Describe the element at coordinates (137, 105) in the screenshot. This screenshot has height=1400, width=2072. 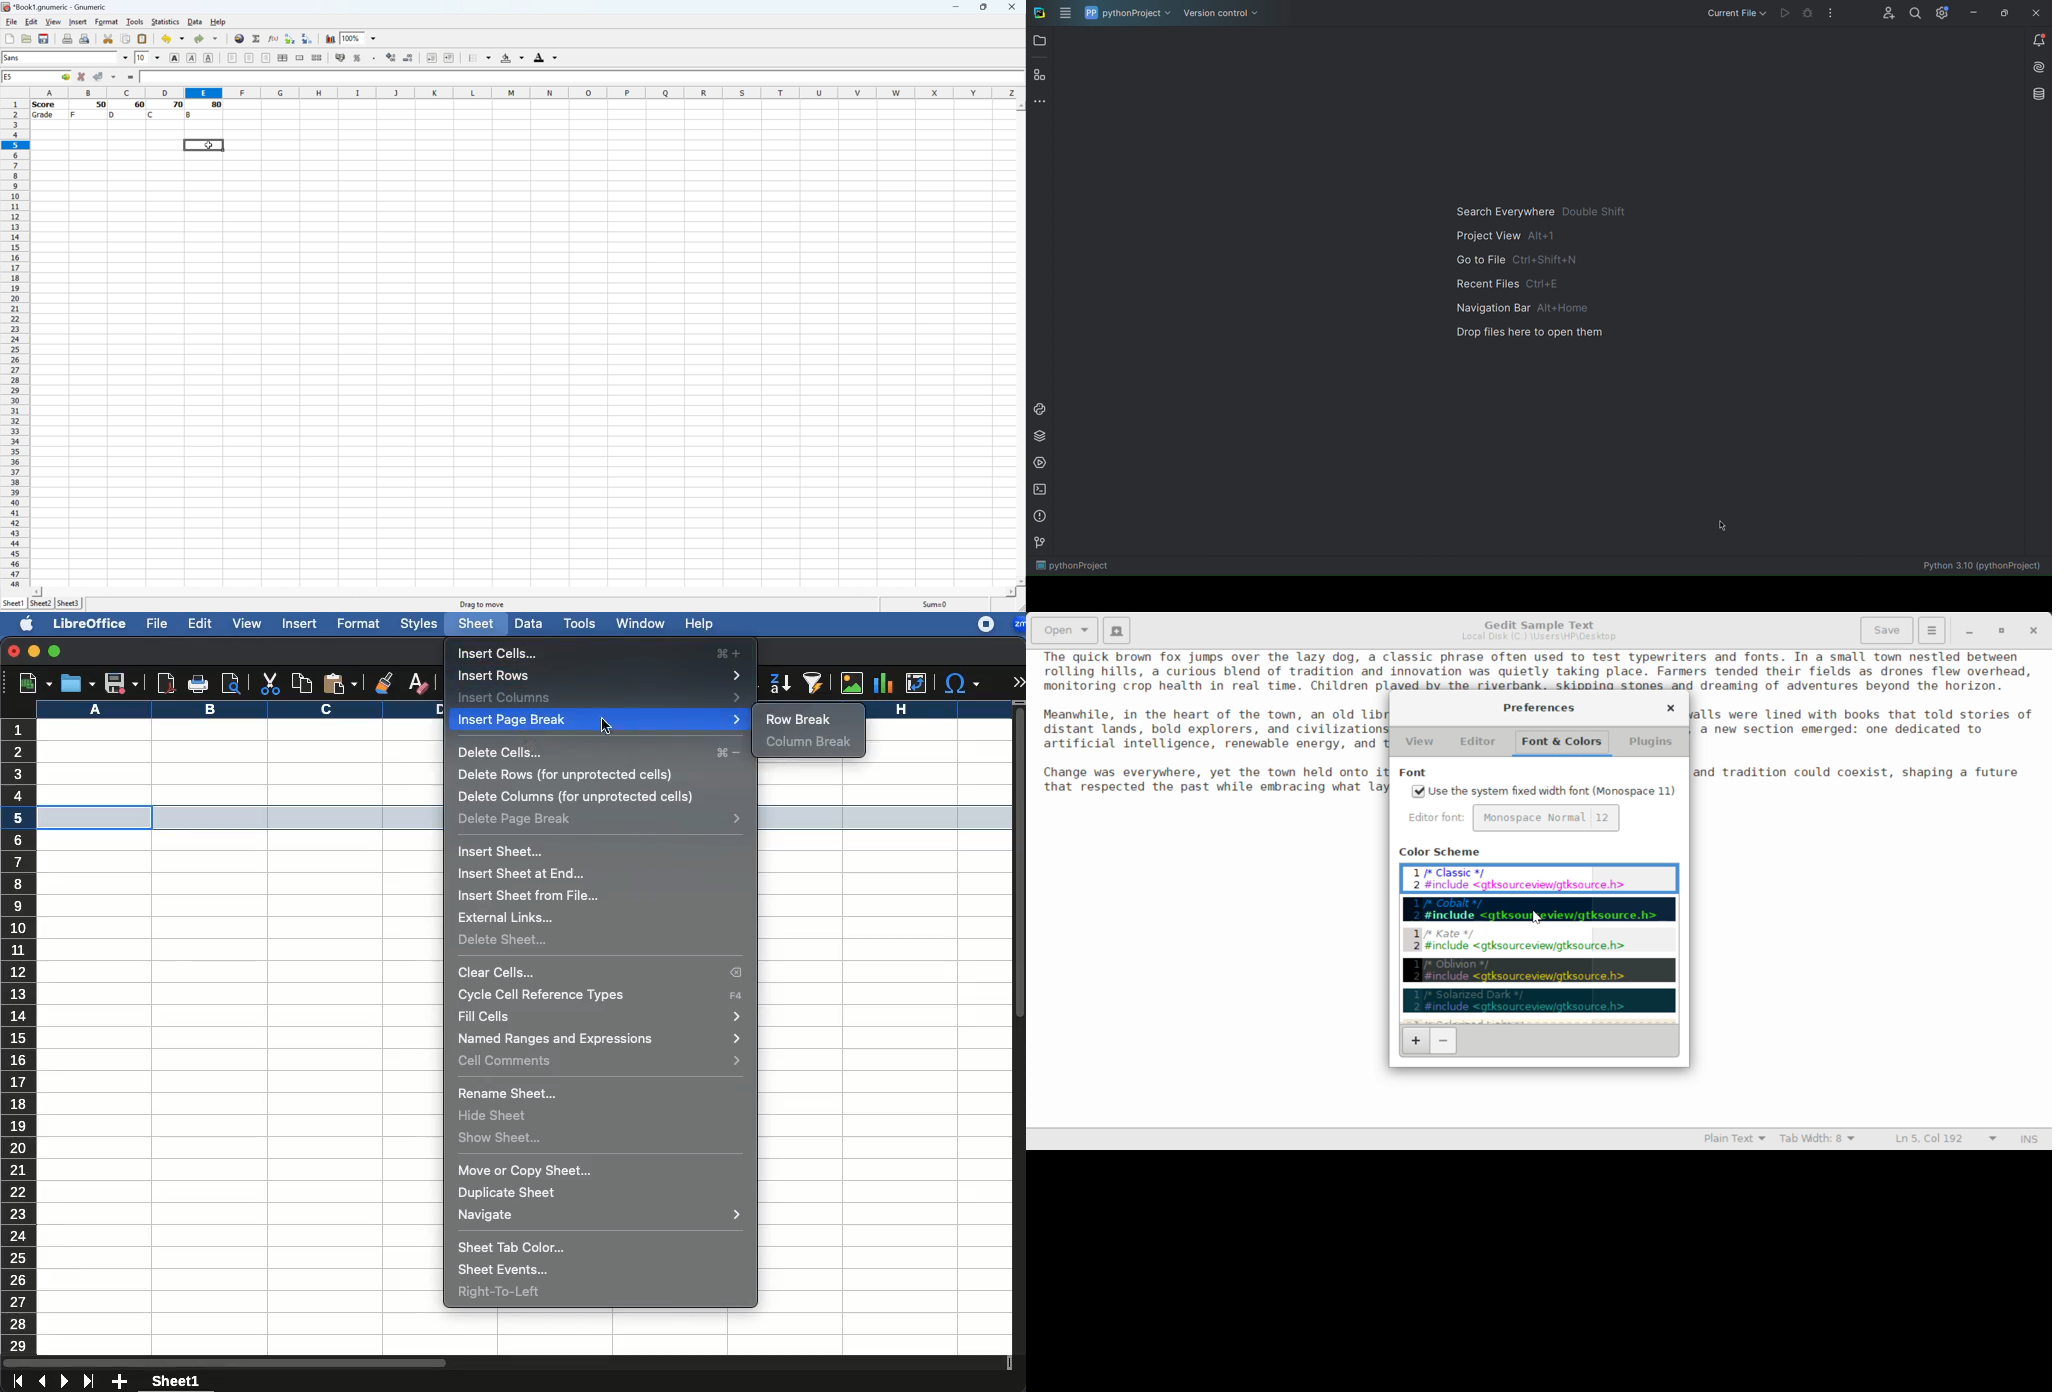
I see `60` at that location.